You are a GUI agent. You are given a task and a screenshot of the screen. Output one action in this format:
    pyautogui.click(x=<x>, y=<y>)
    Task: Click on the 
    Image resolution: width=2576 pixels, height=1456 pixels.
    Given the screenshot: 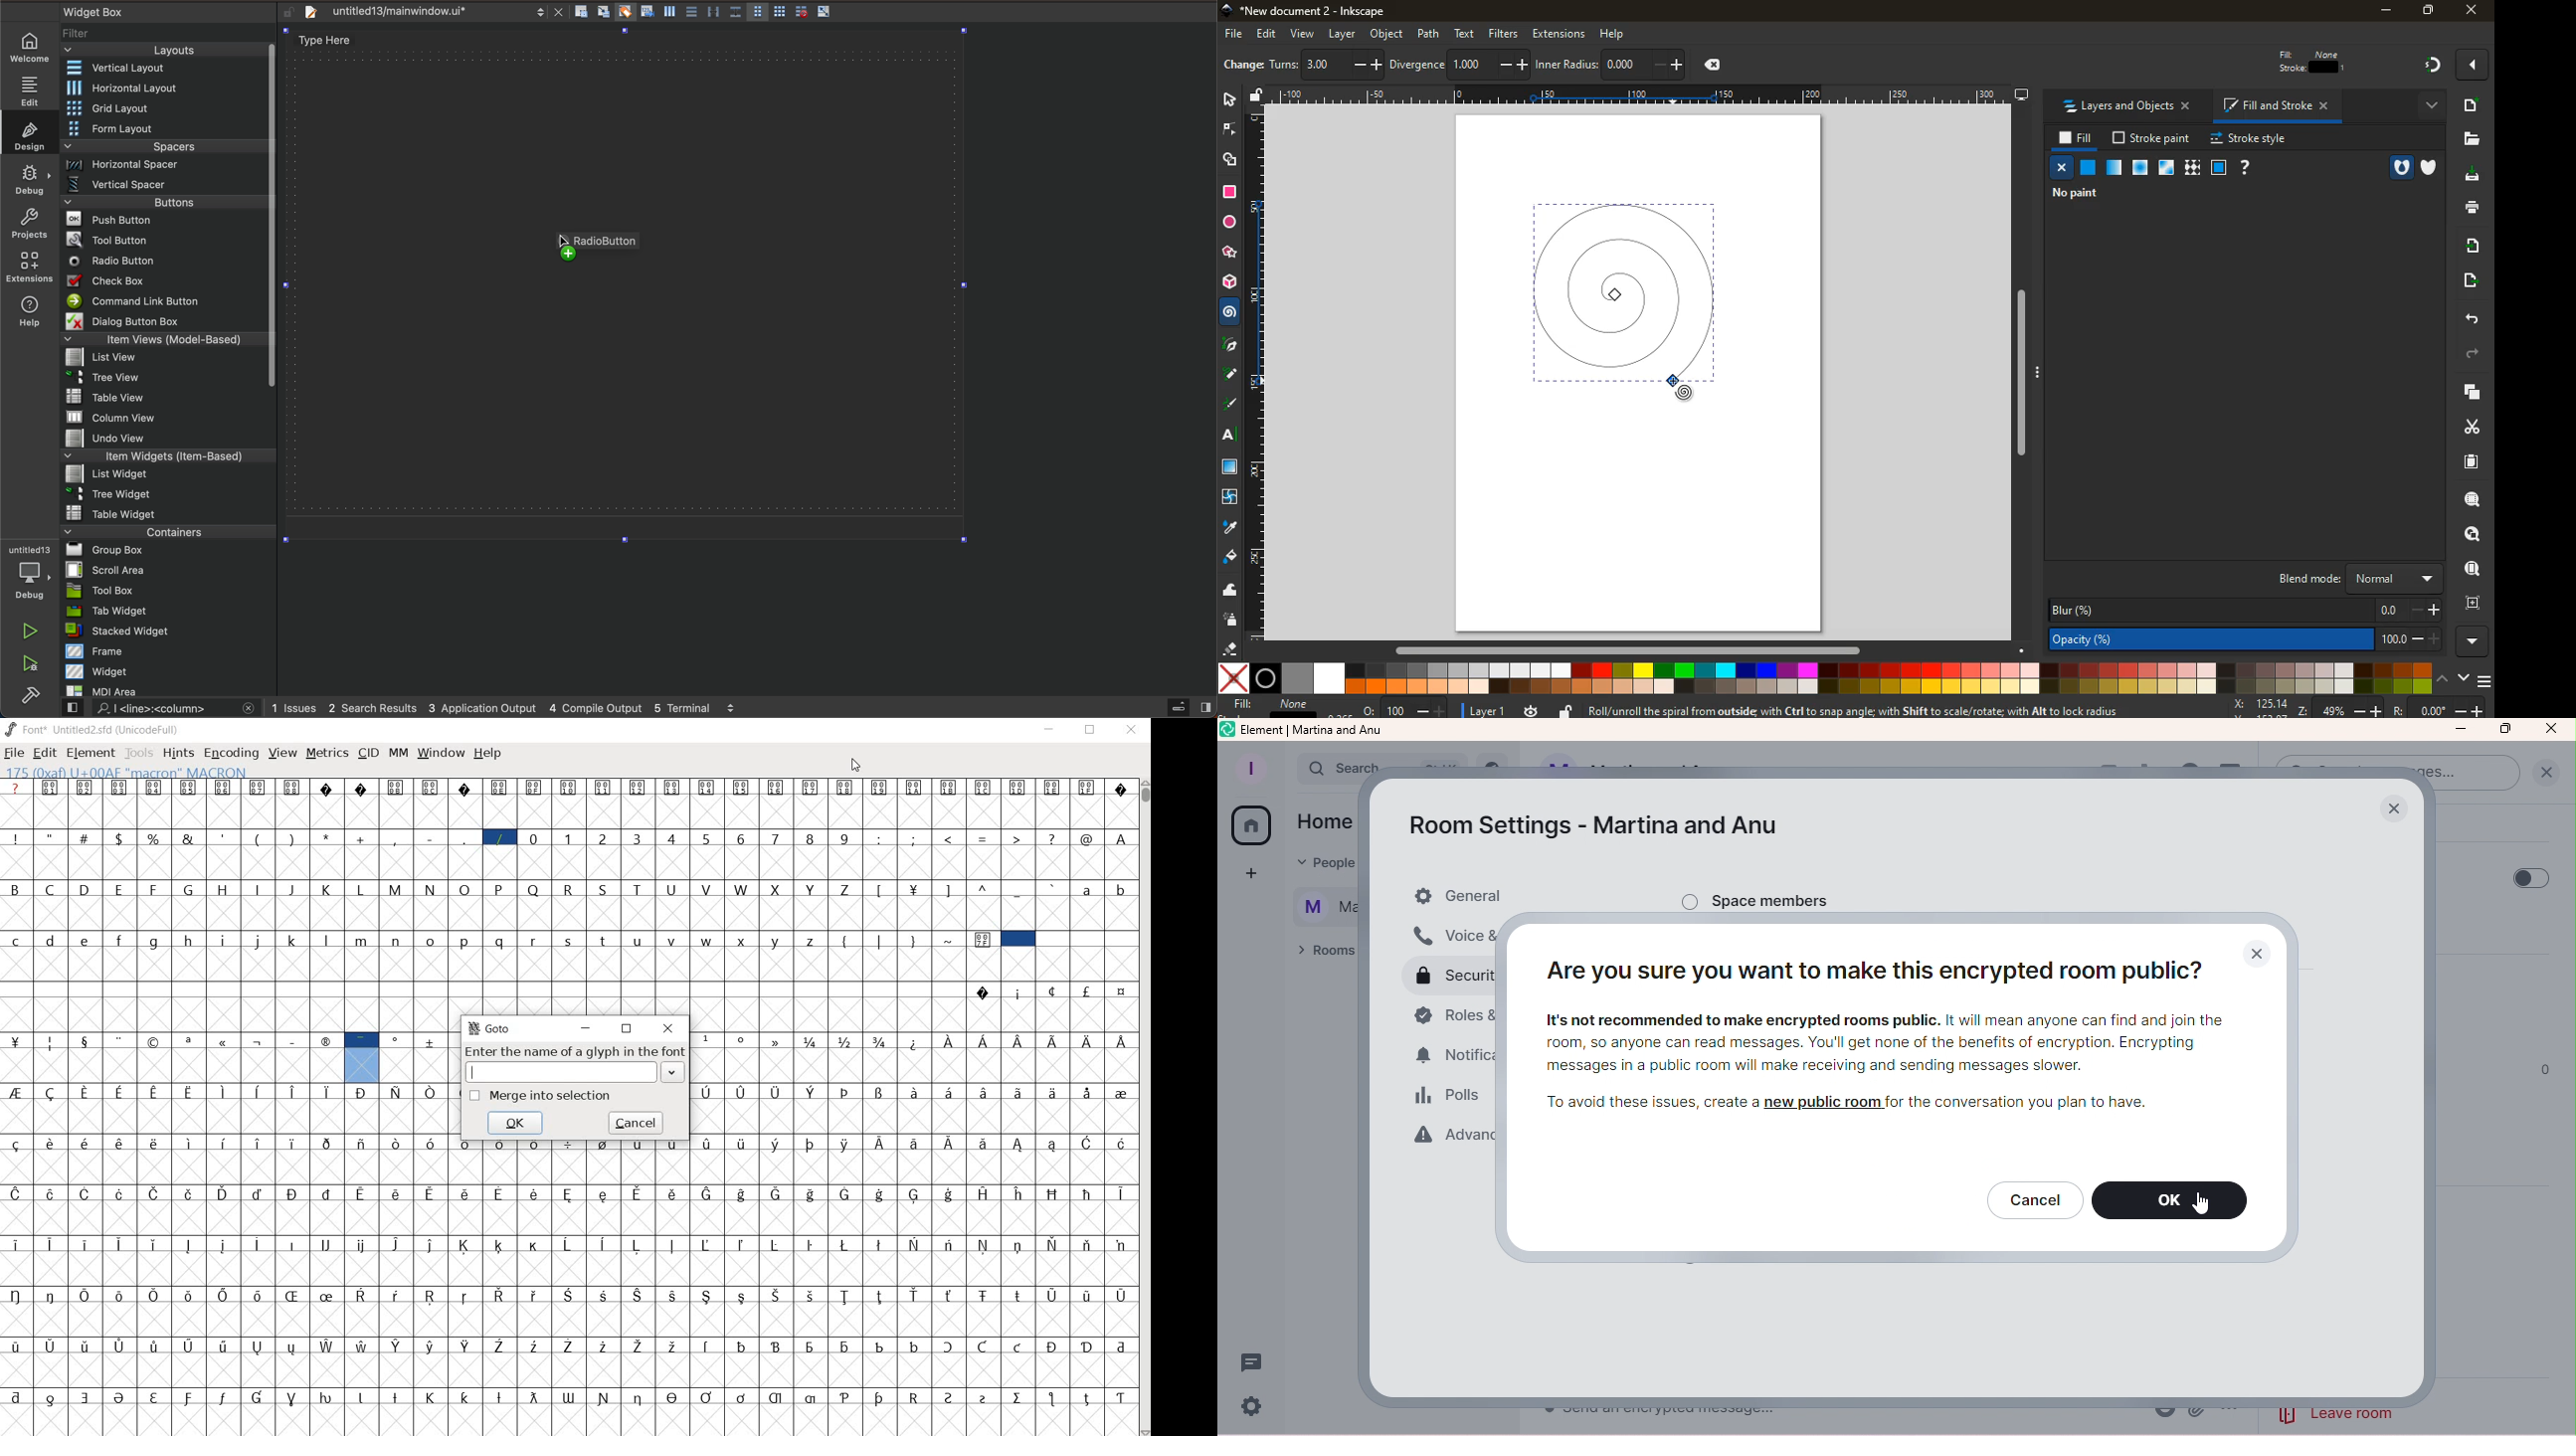 What is the action you would take?
    pyautogui.click(x=1233, y=31)
    